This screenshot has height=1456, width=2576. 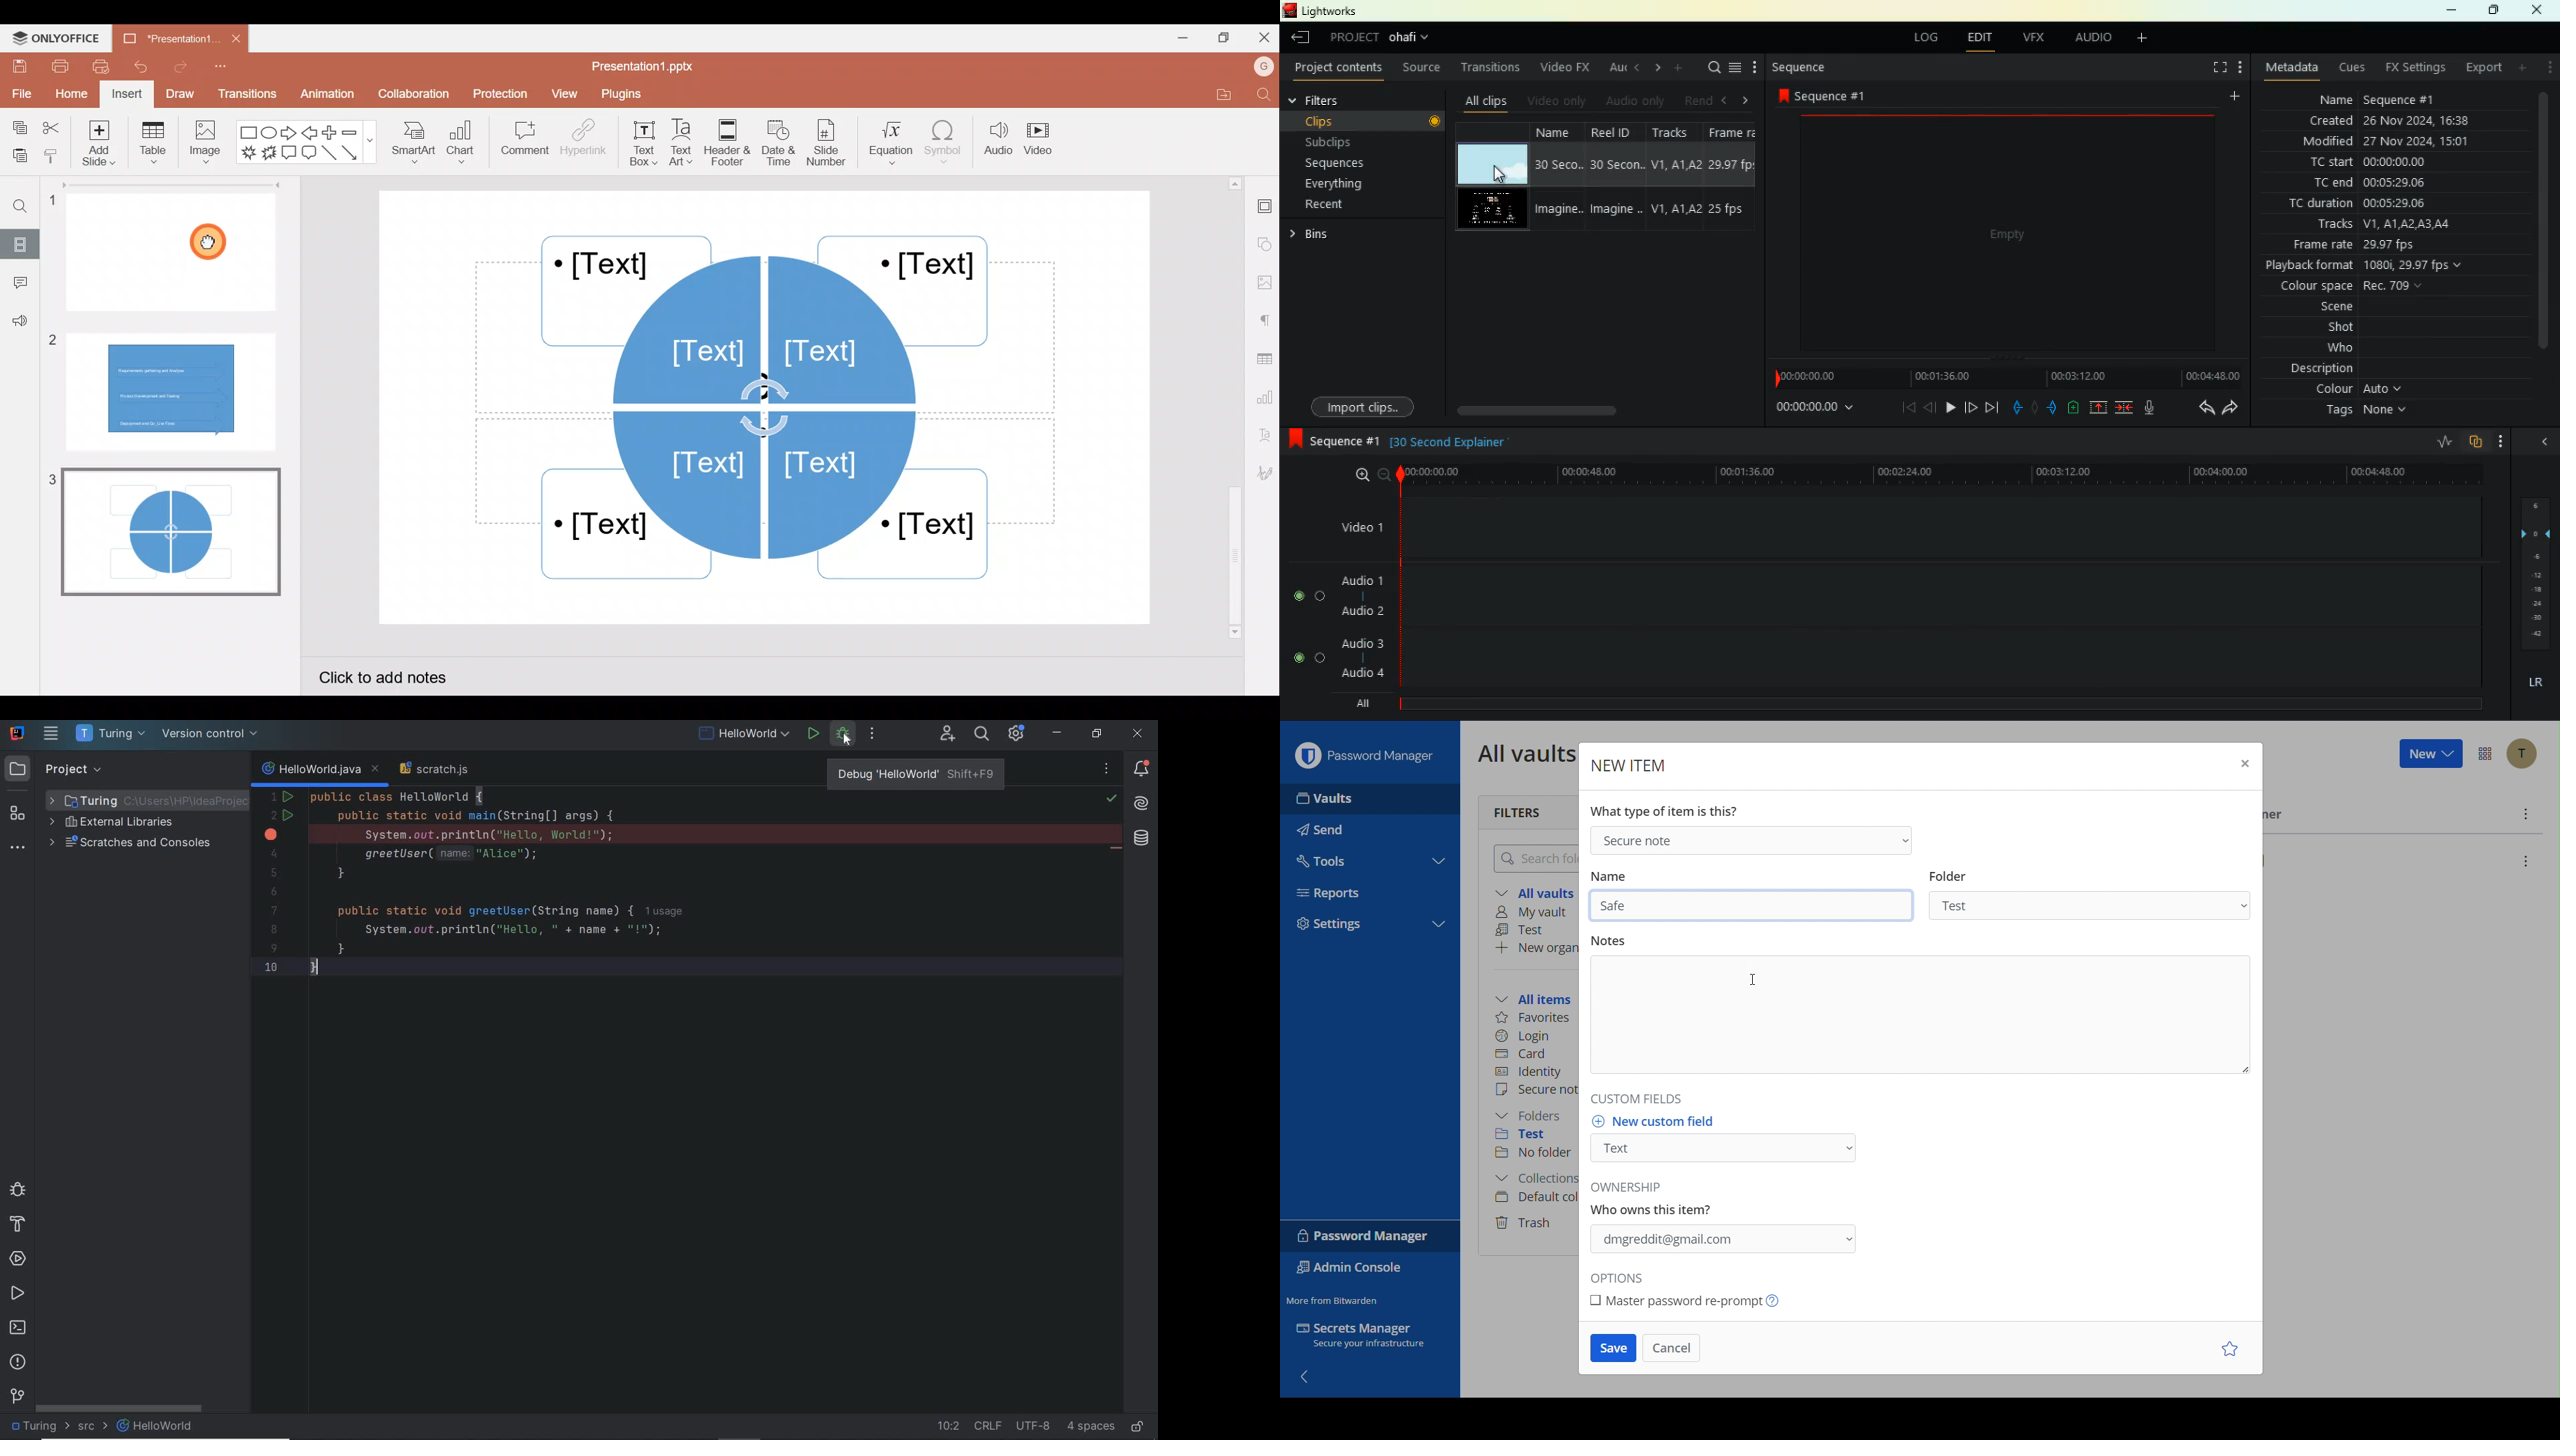 What do you see at coordinates (2035, 406) in the screenshot?
I see `hold` at bounding box center [2035, 406].